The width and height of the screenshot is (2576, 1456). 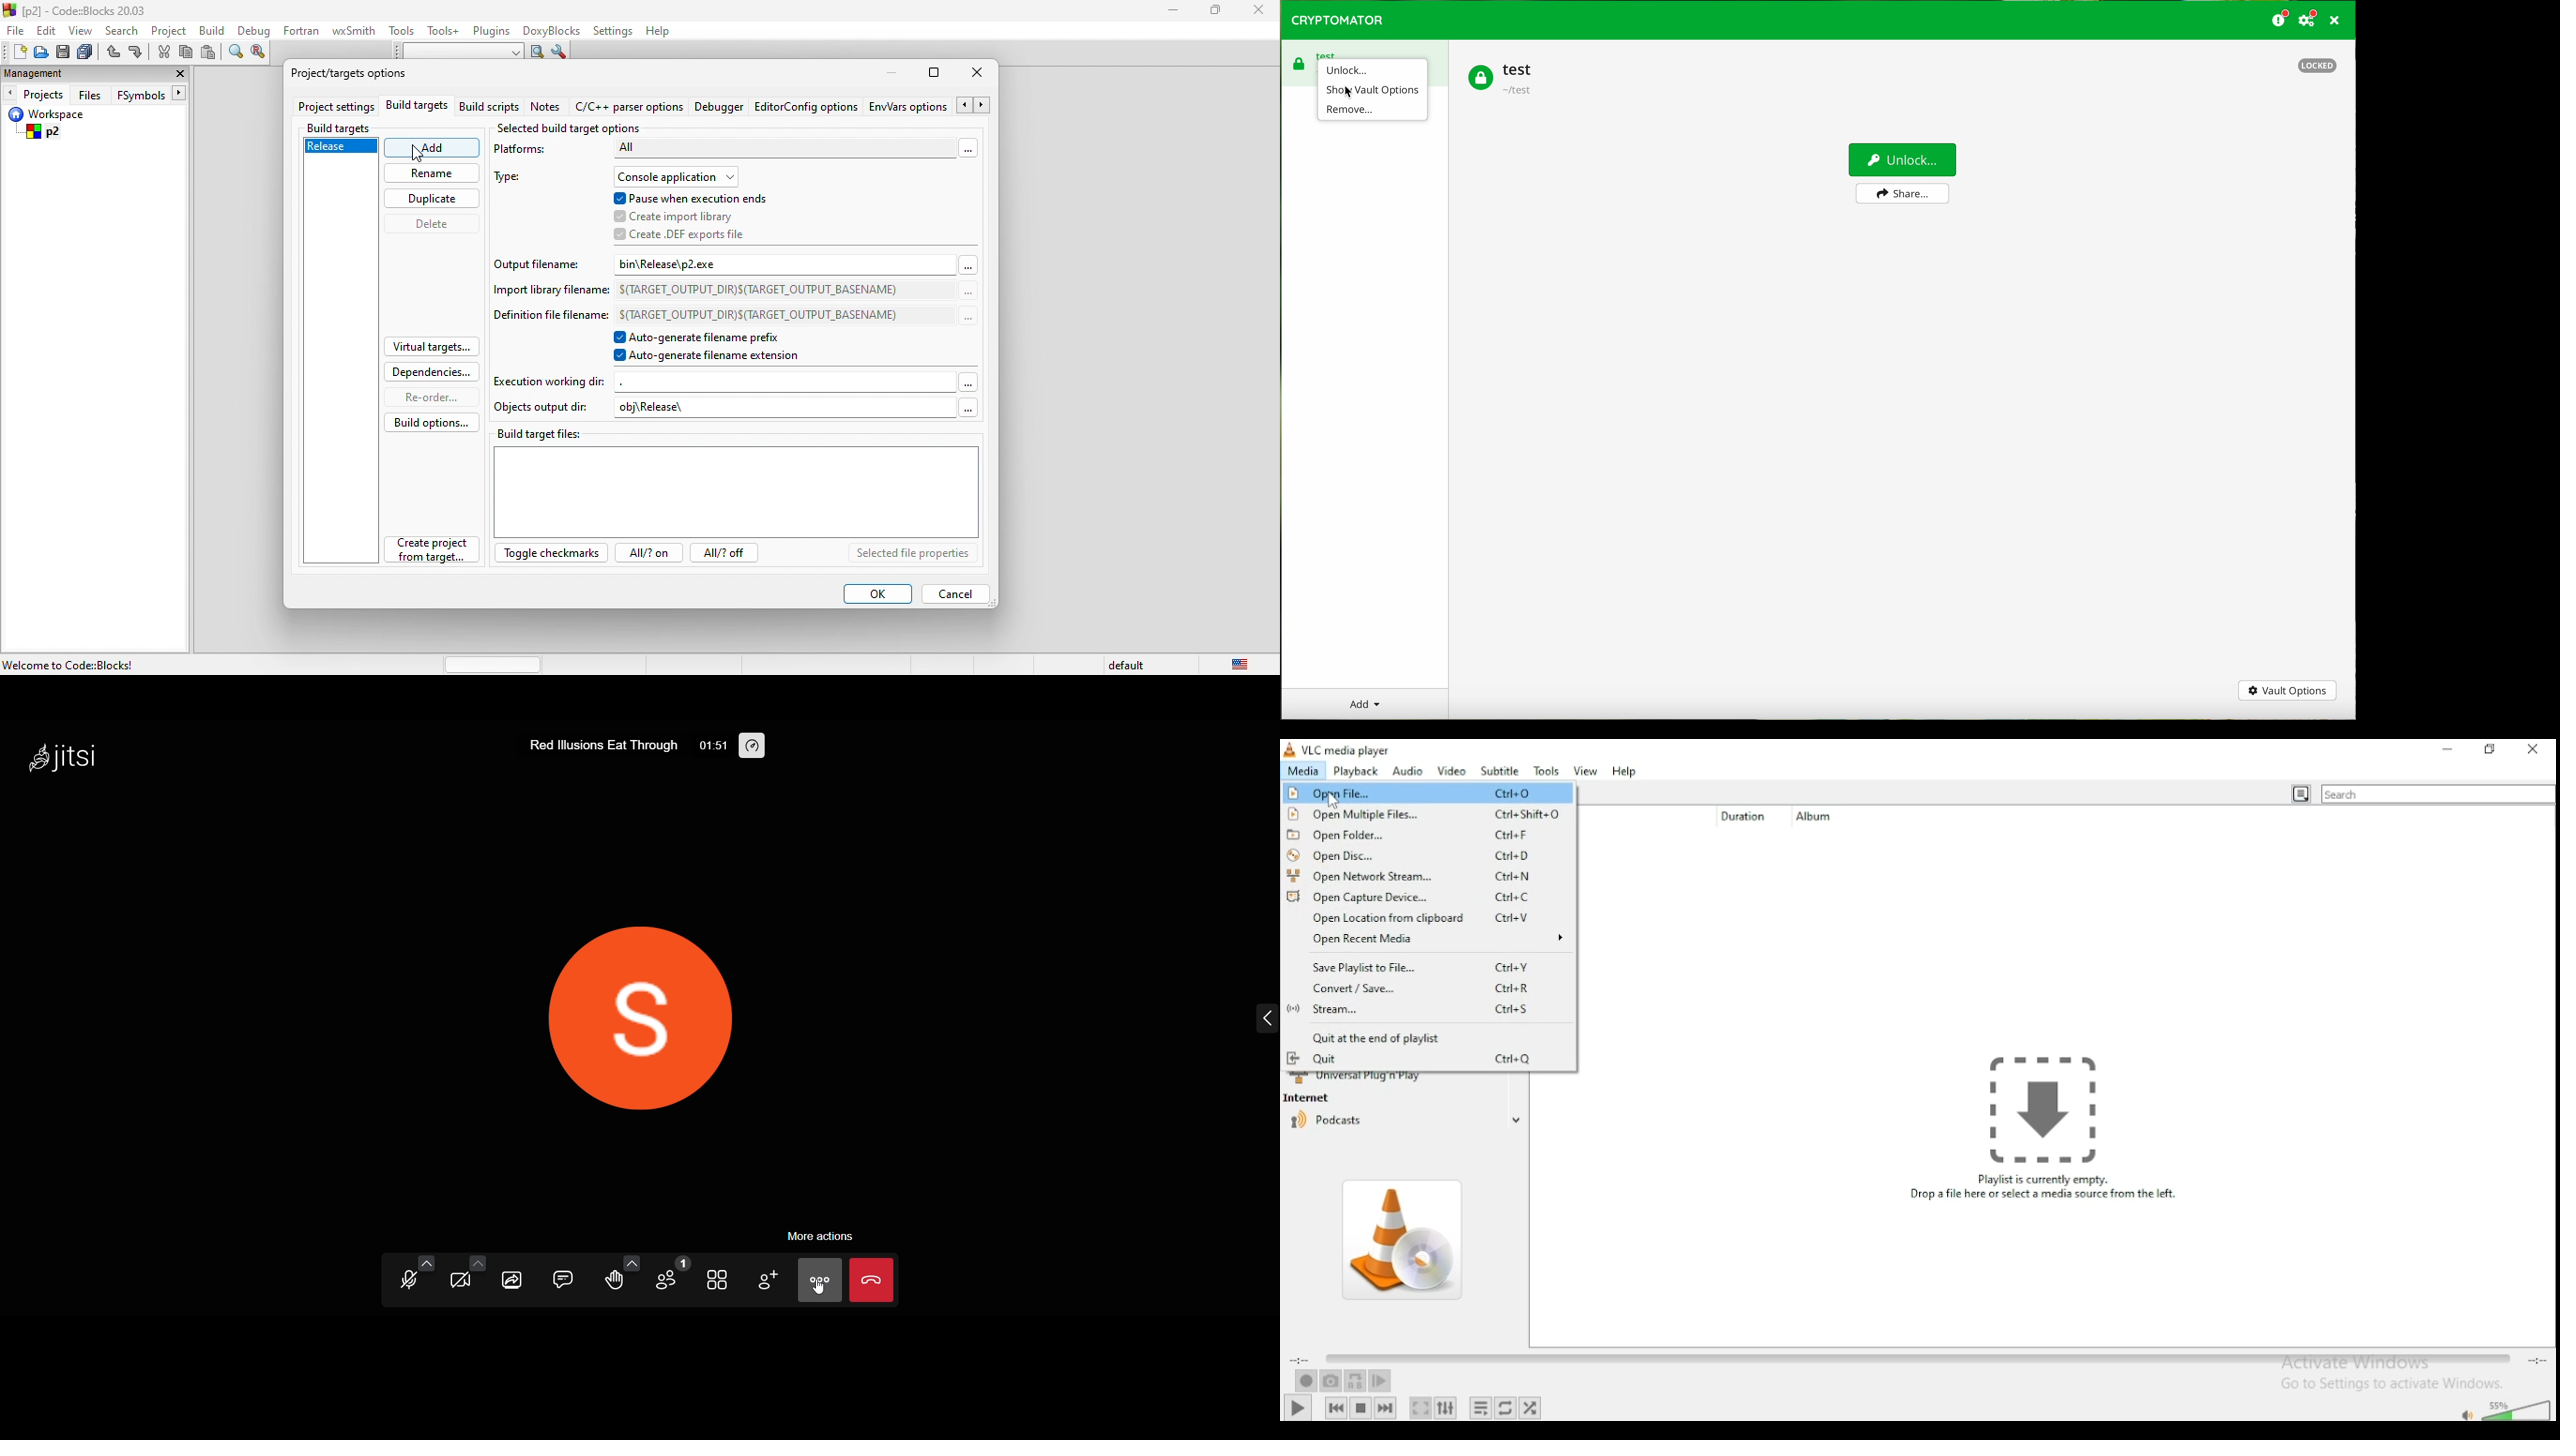 What do you see at coordinates (1504, 1407) in the screenshot?
I see `select between loop all, loop one, and no loop` at bounding box center [1504, 1407].